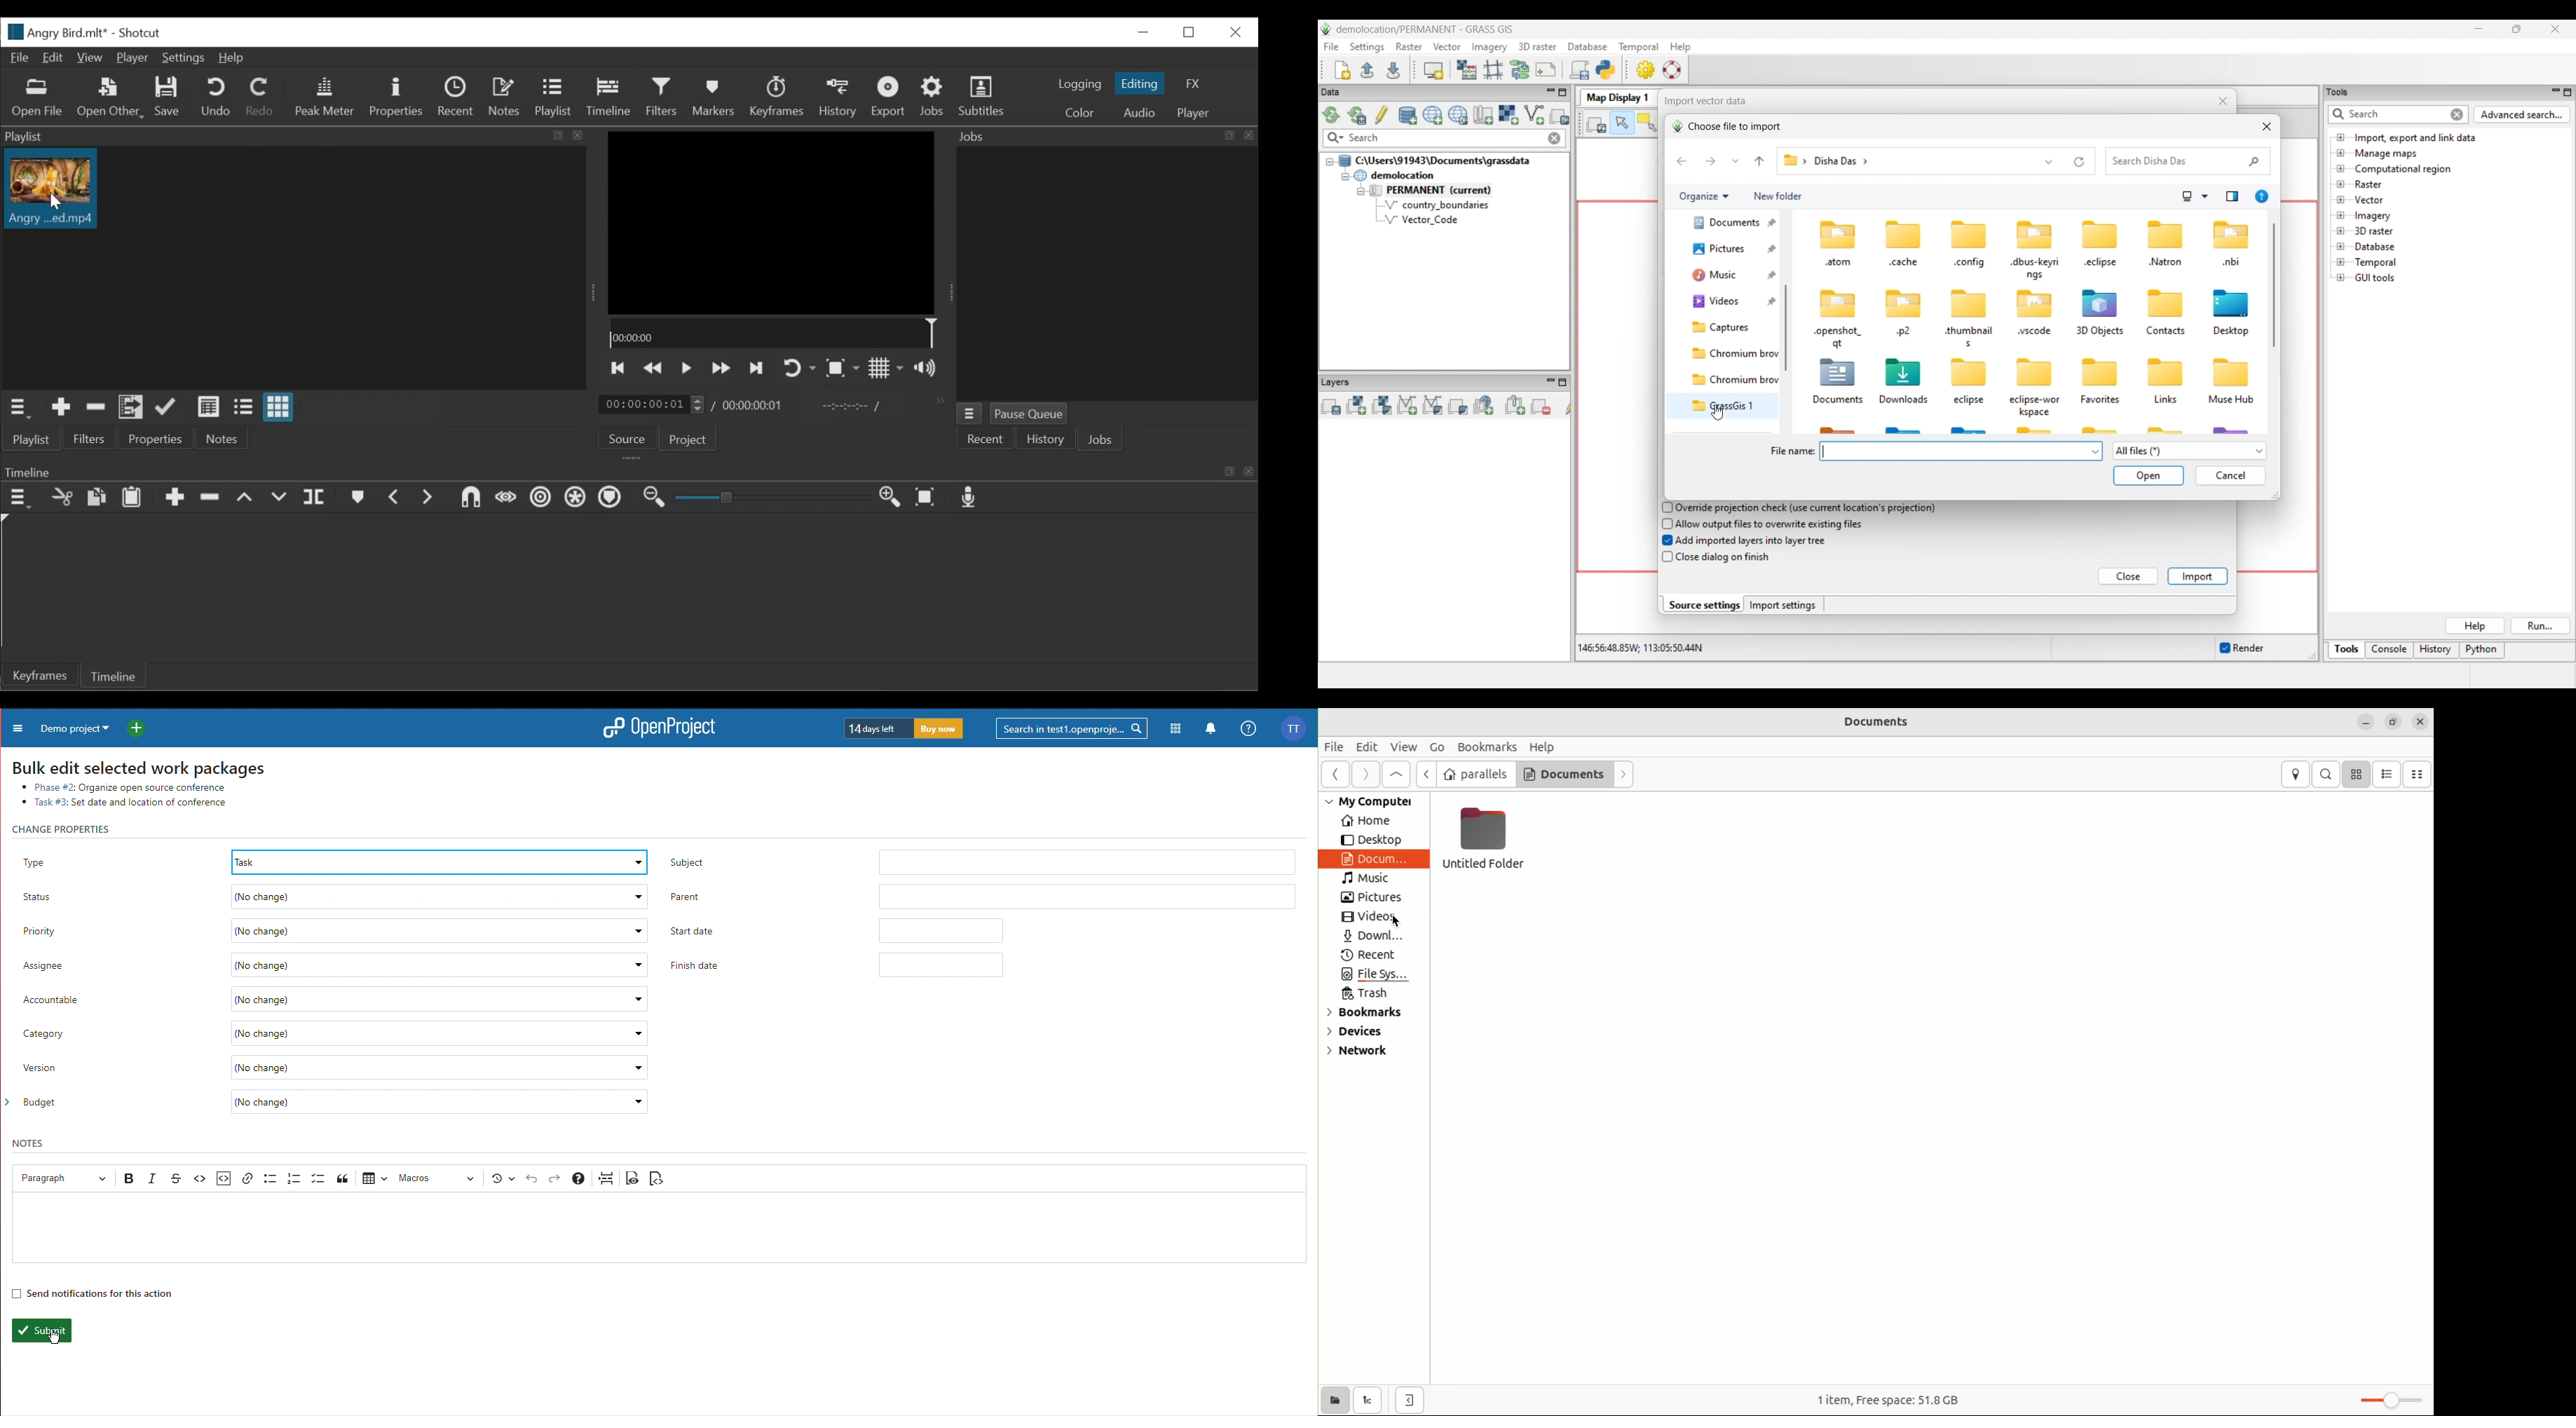 This screenshot has height=1428, width=2576. What do you see at coordinates (758, 369) in the screenshot?
I see `Skip to the next point` at bounding box center [758, 369].